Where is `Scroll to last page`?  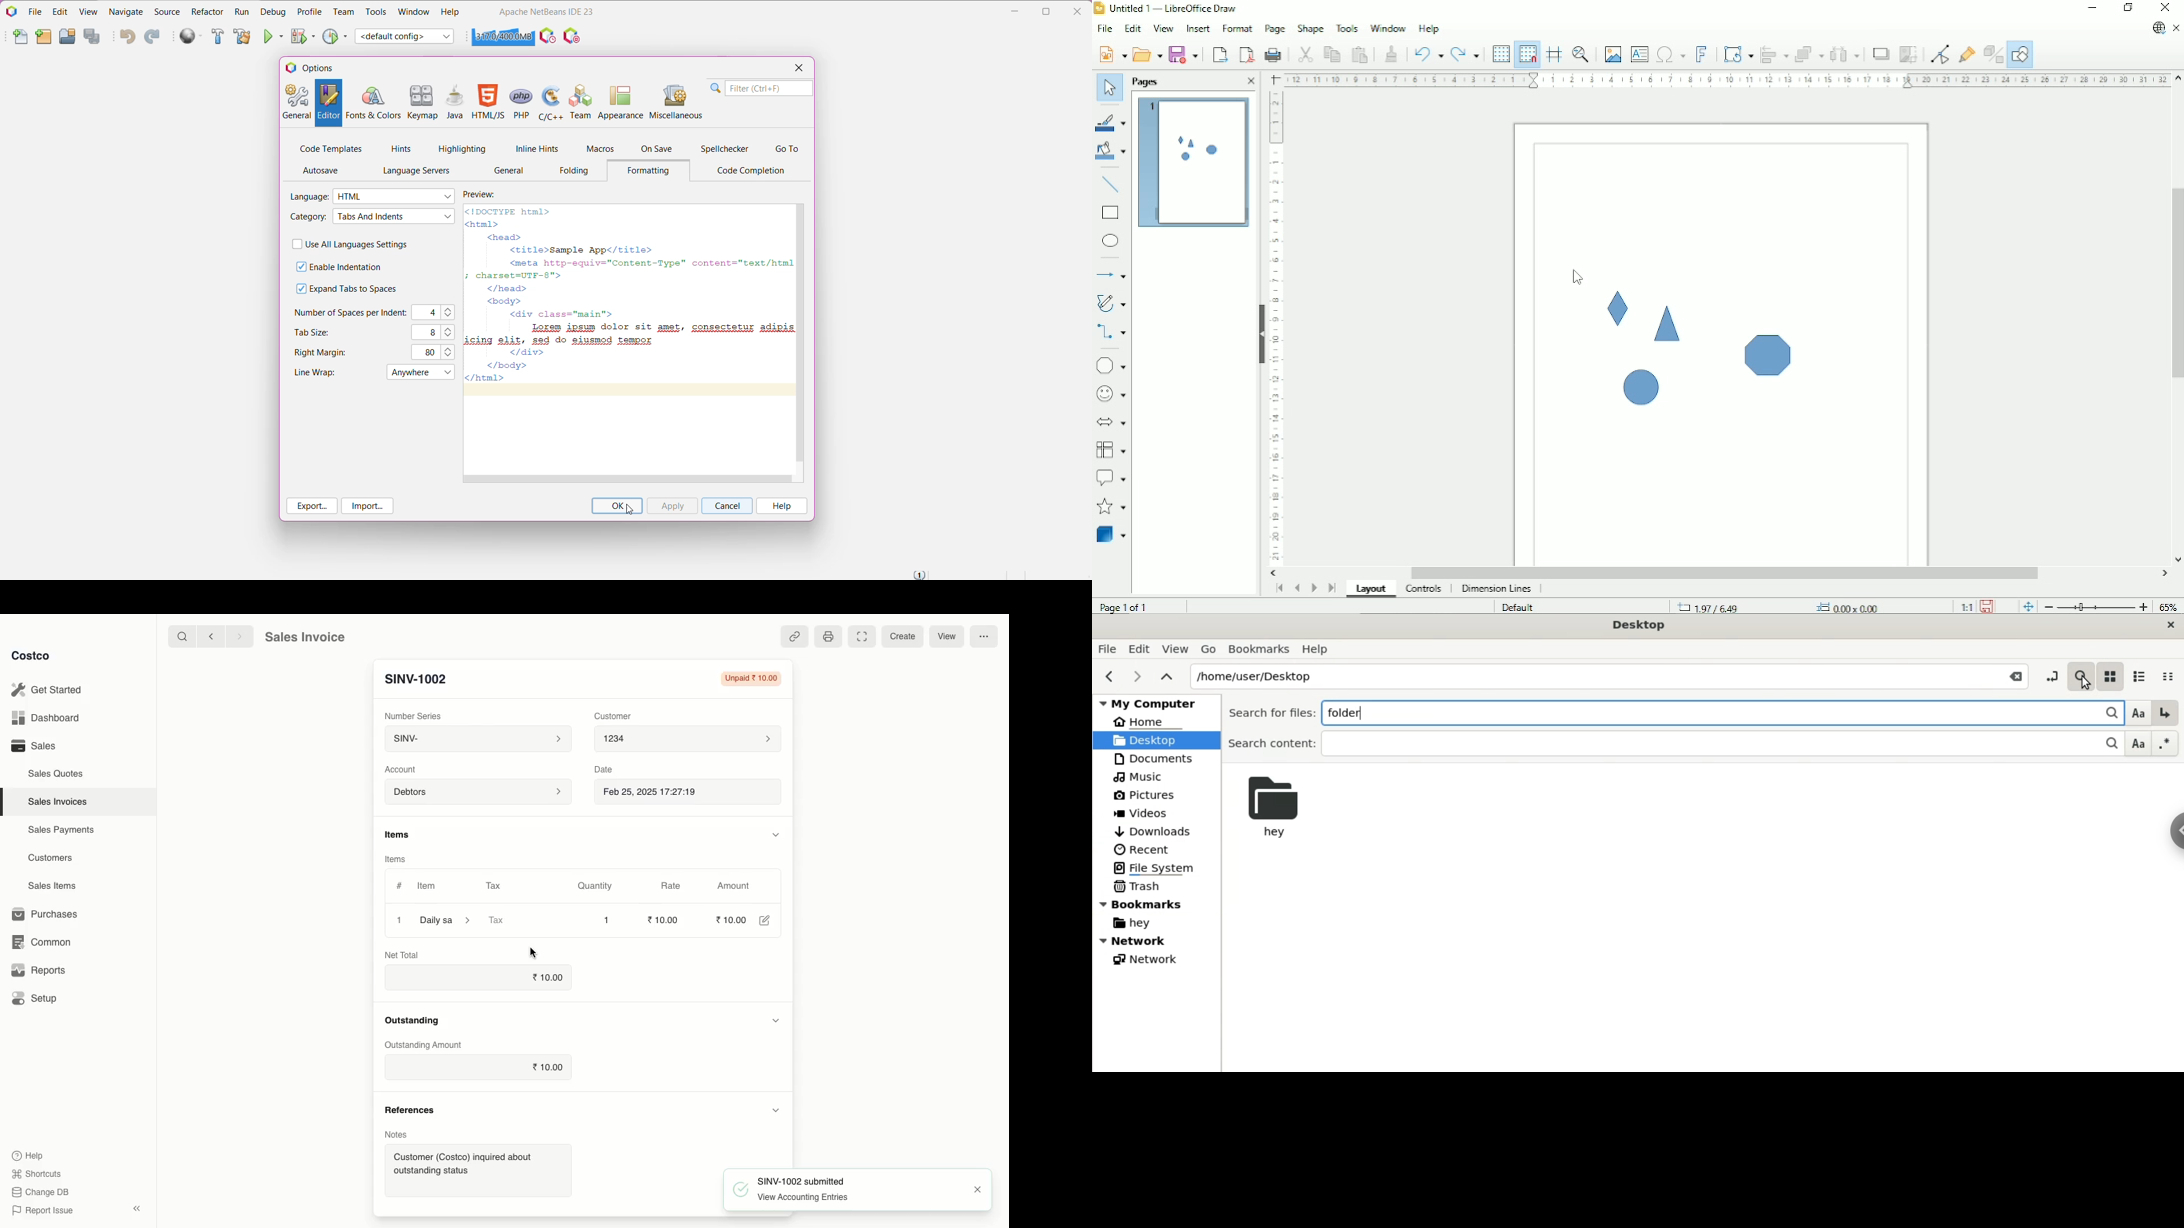 Scroll to last page is located at coordinates (1332, 587).